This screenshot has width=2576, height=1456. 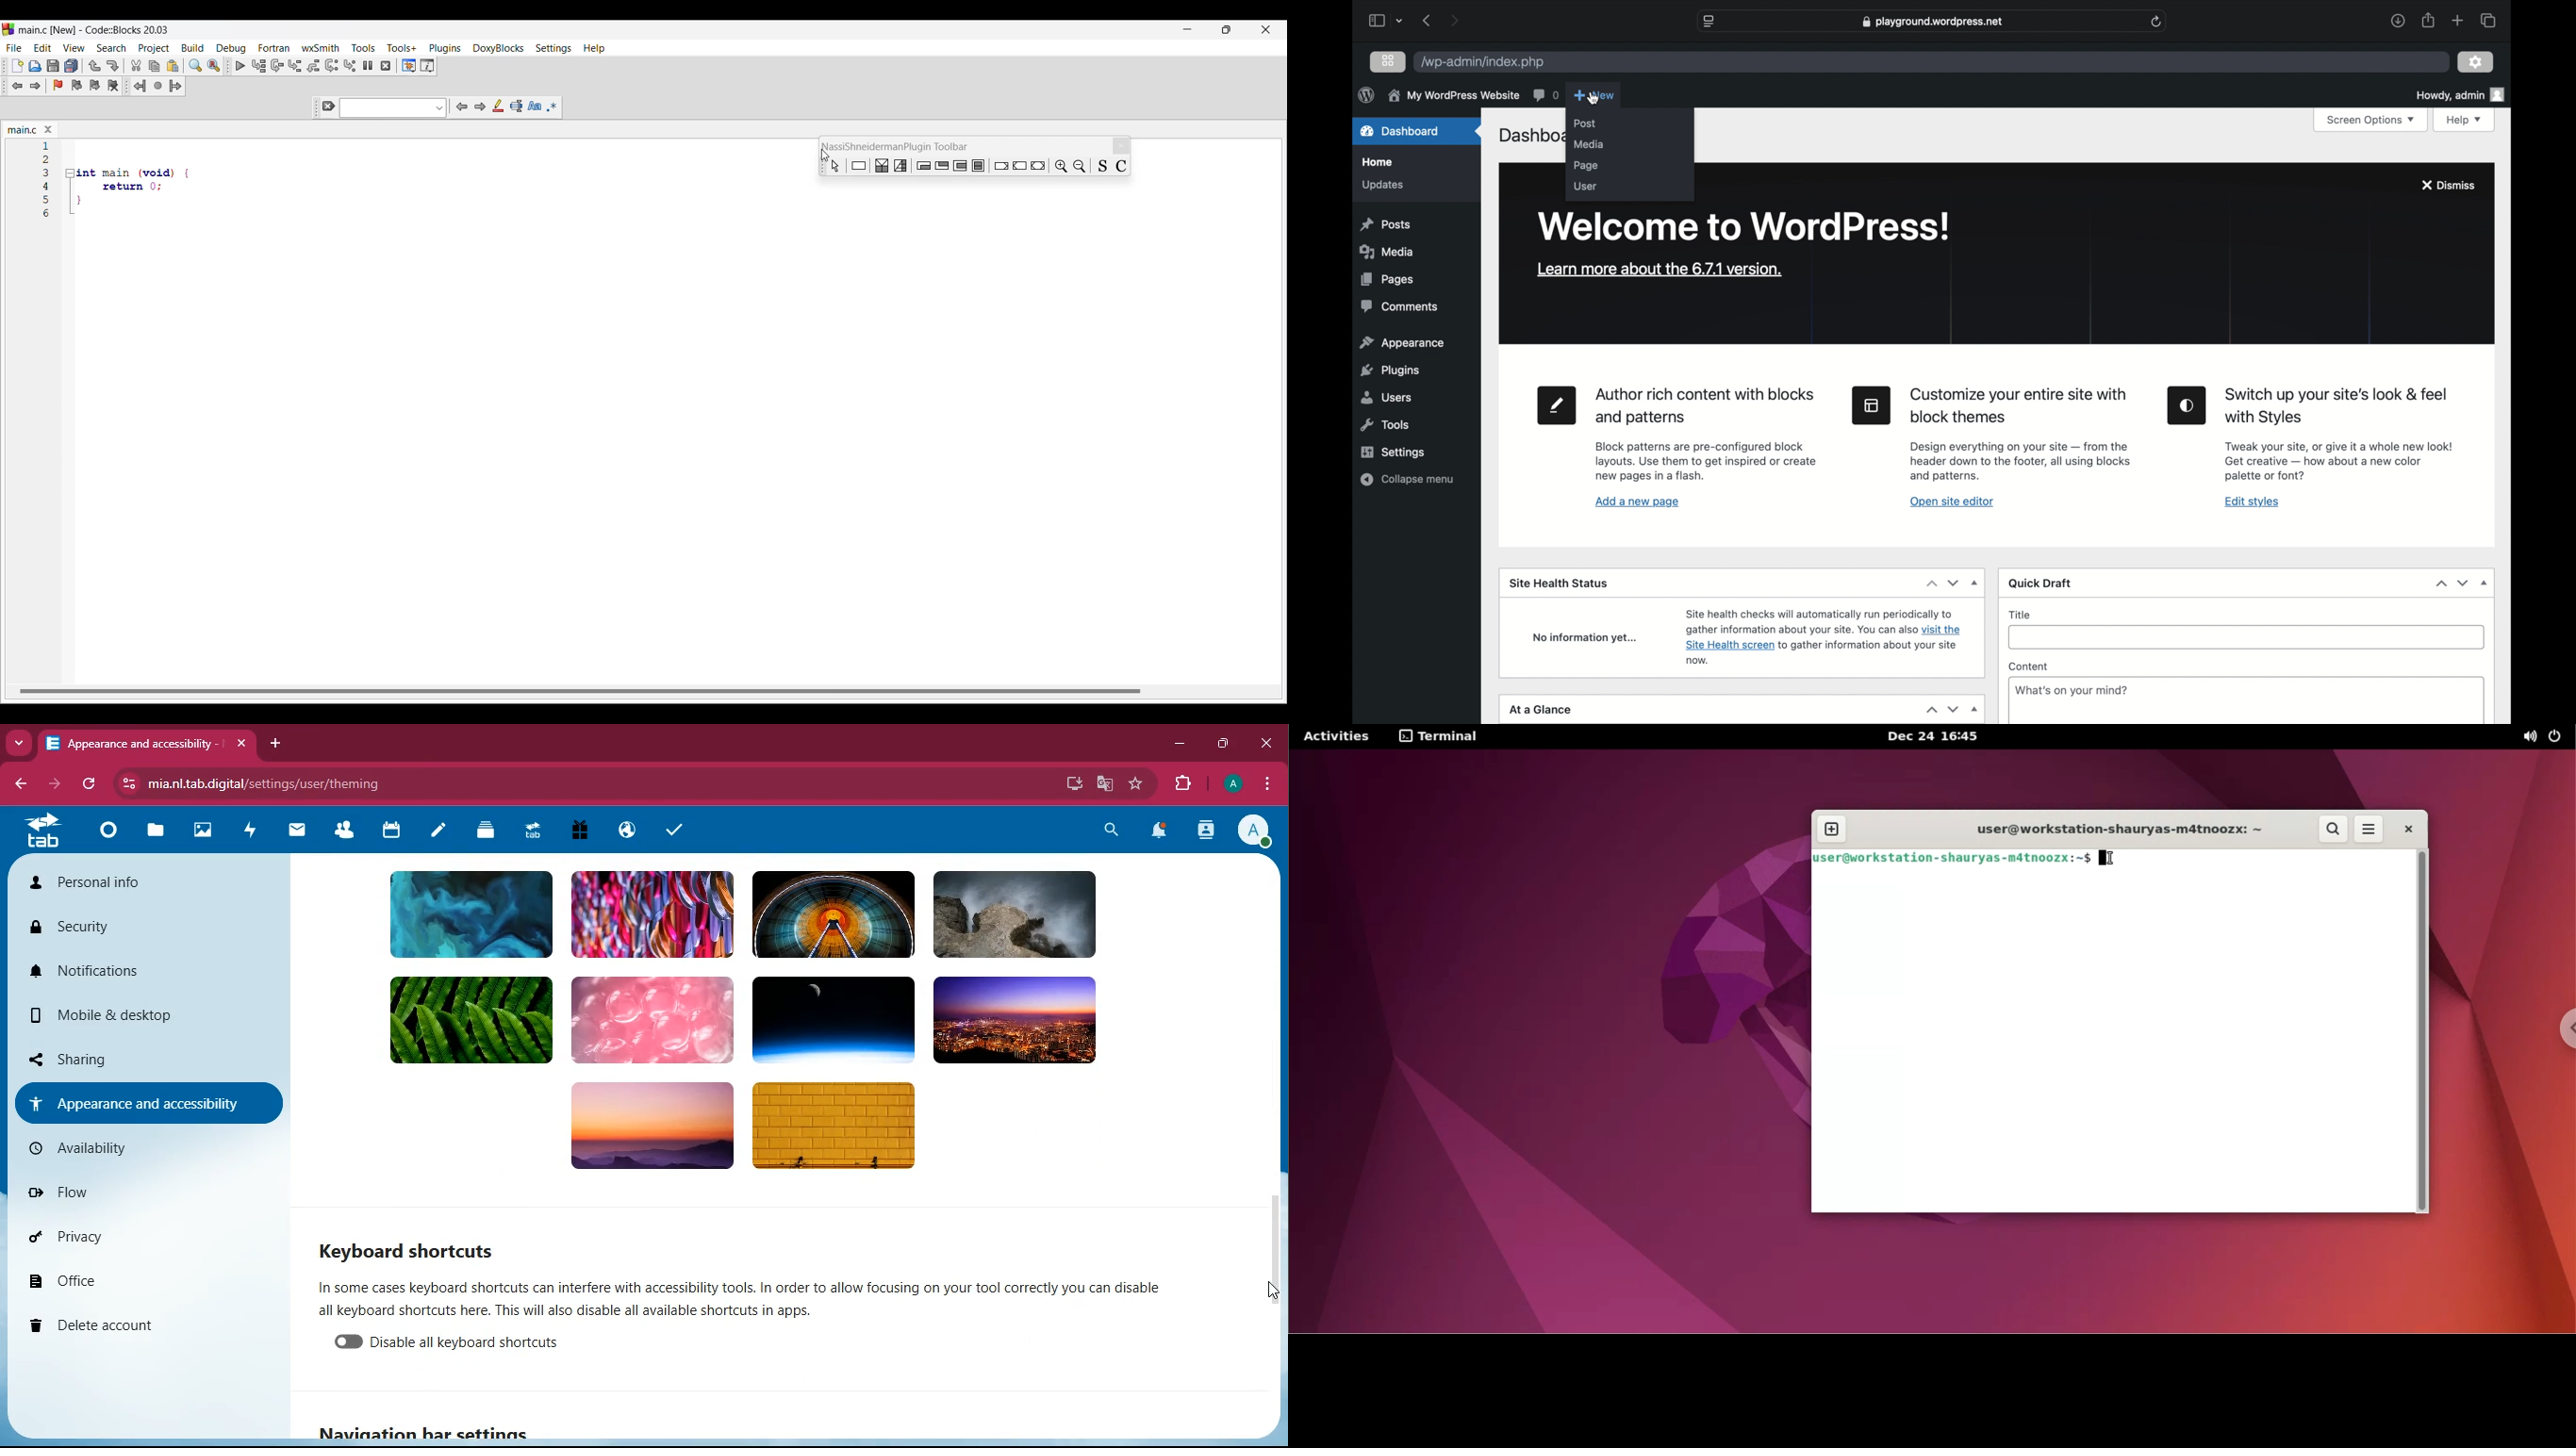 I want to click on Copy, so click(x=154, y=66).